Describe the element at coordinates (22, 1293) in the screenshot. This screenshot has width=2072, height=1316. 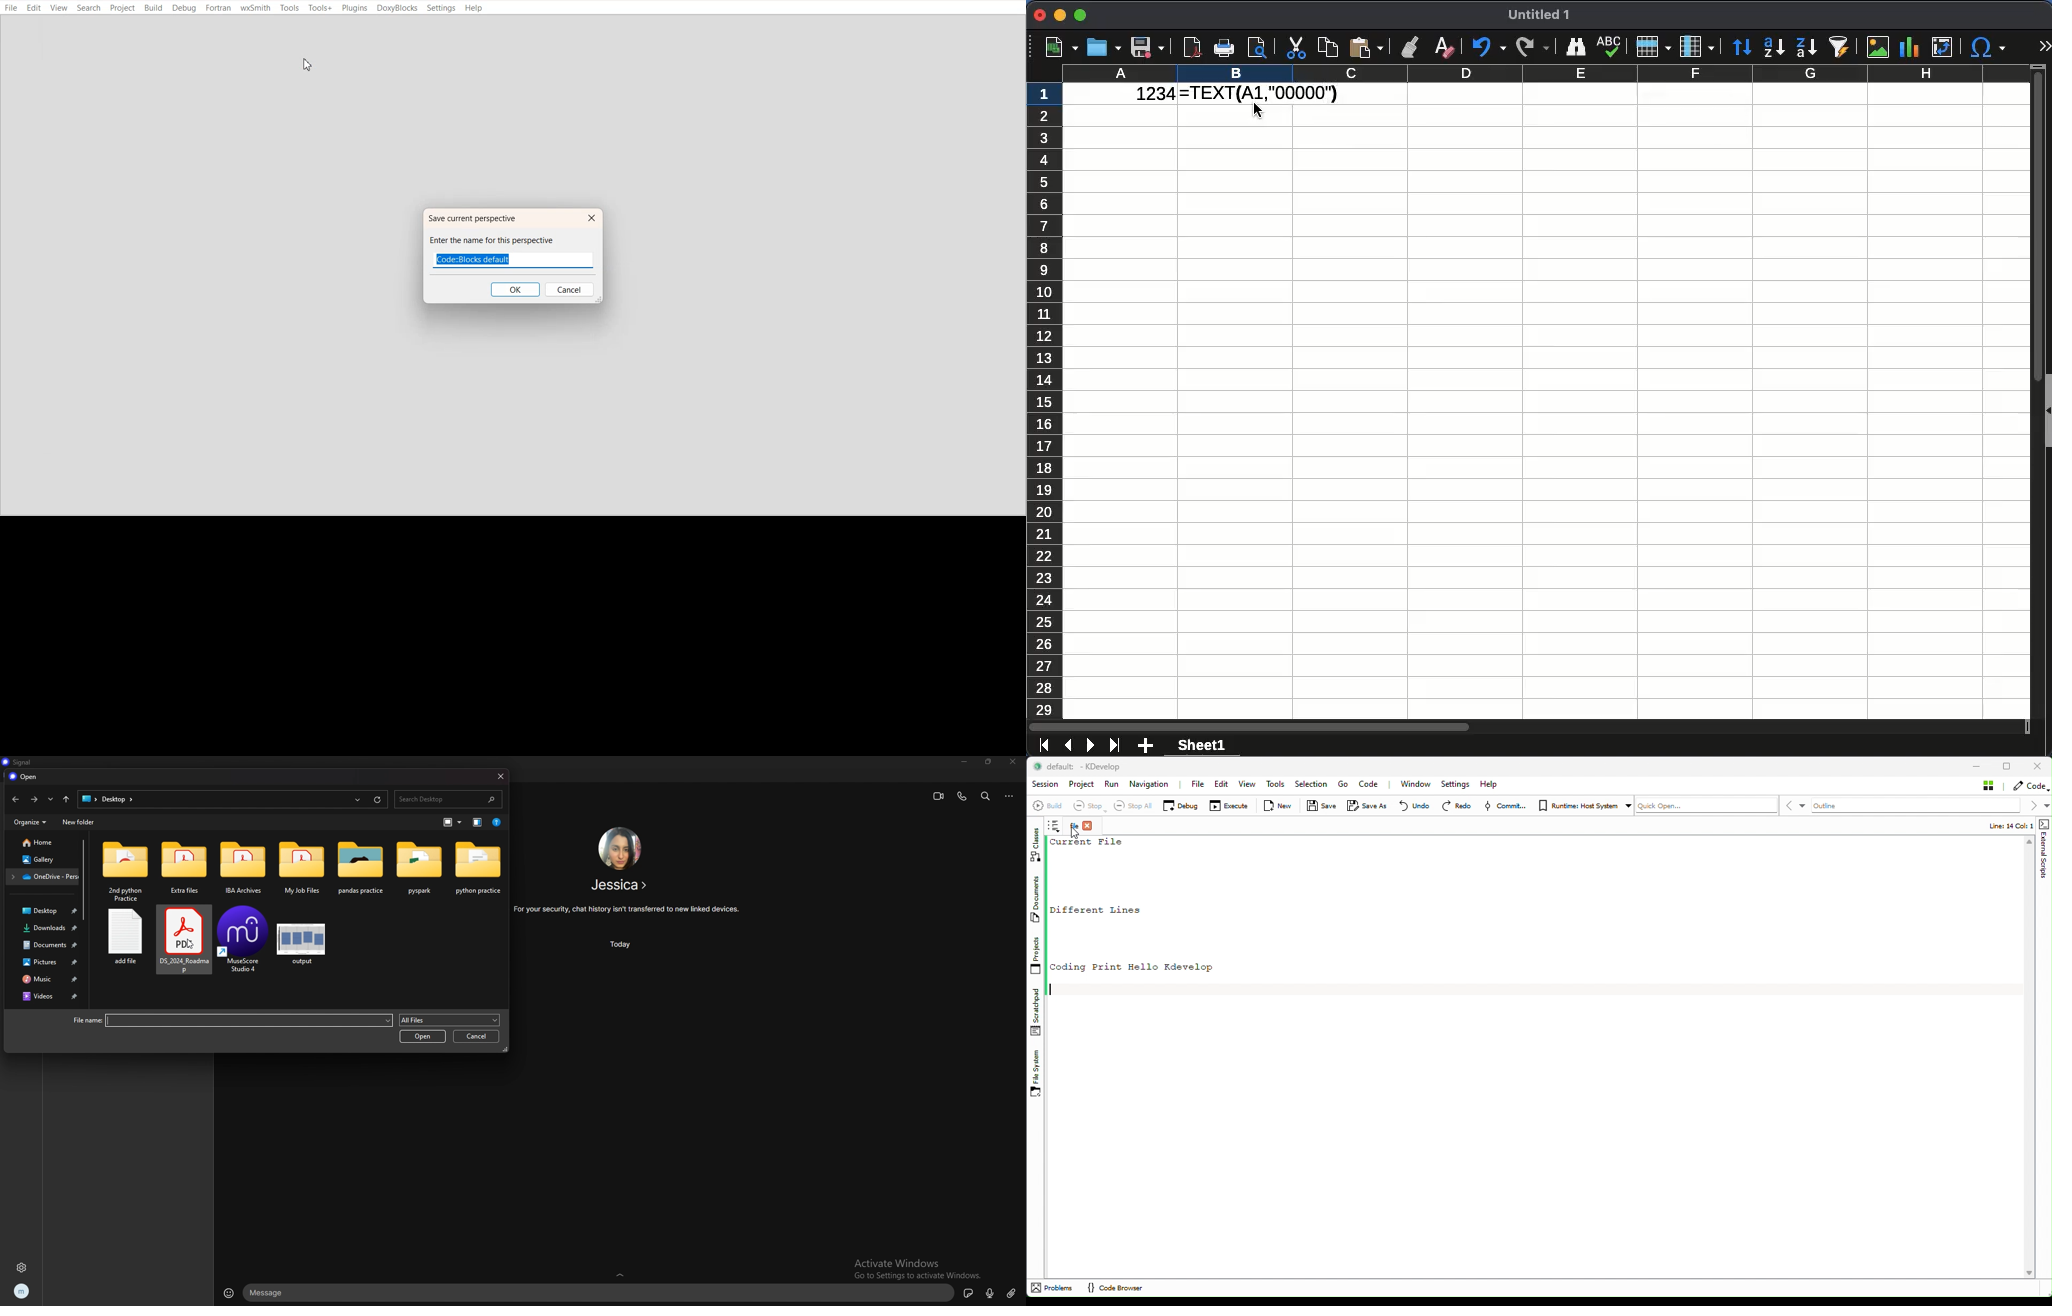
I see `profile` at that location.